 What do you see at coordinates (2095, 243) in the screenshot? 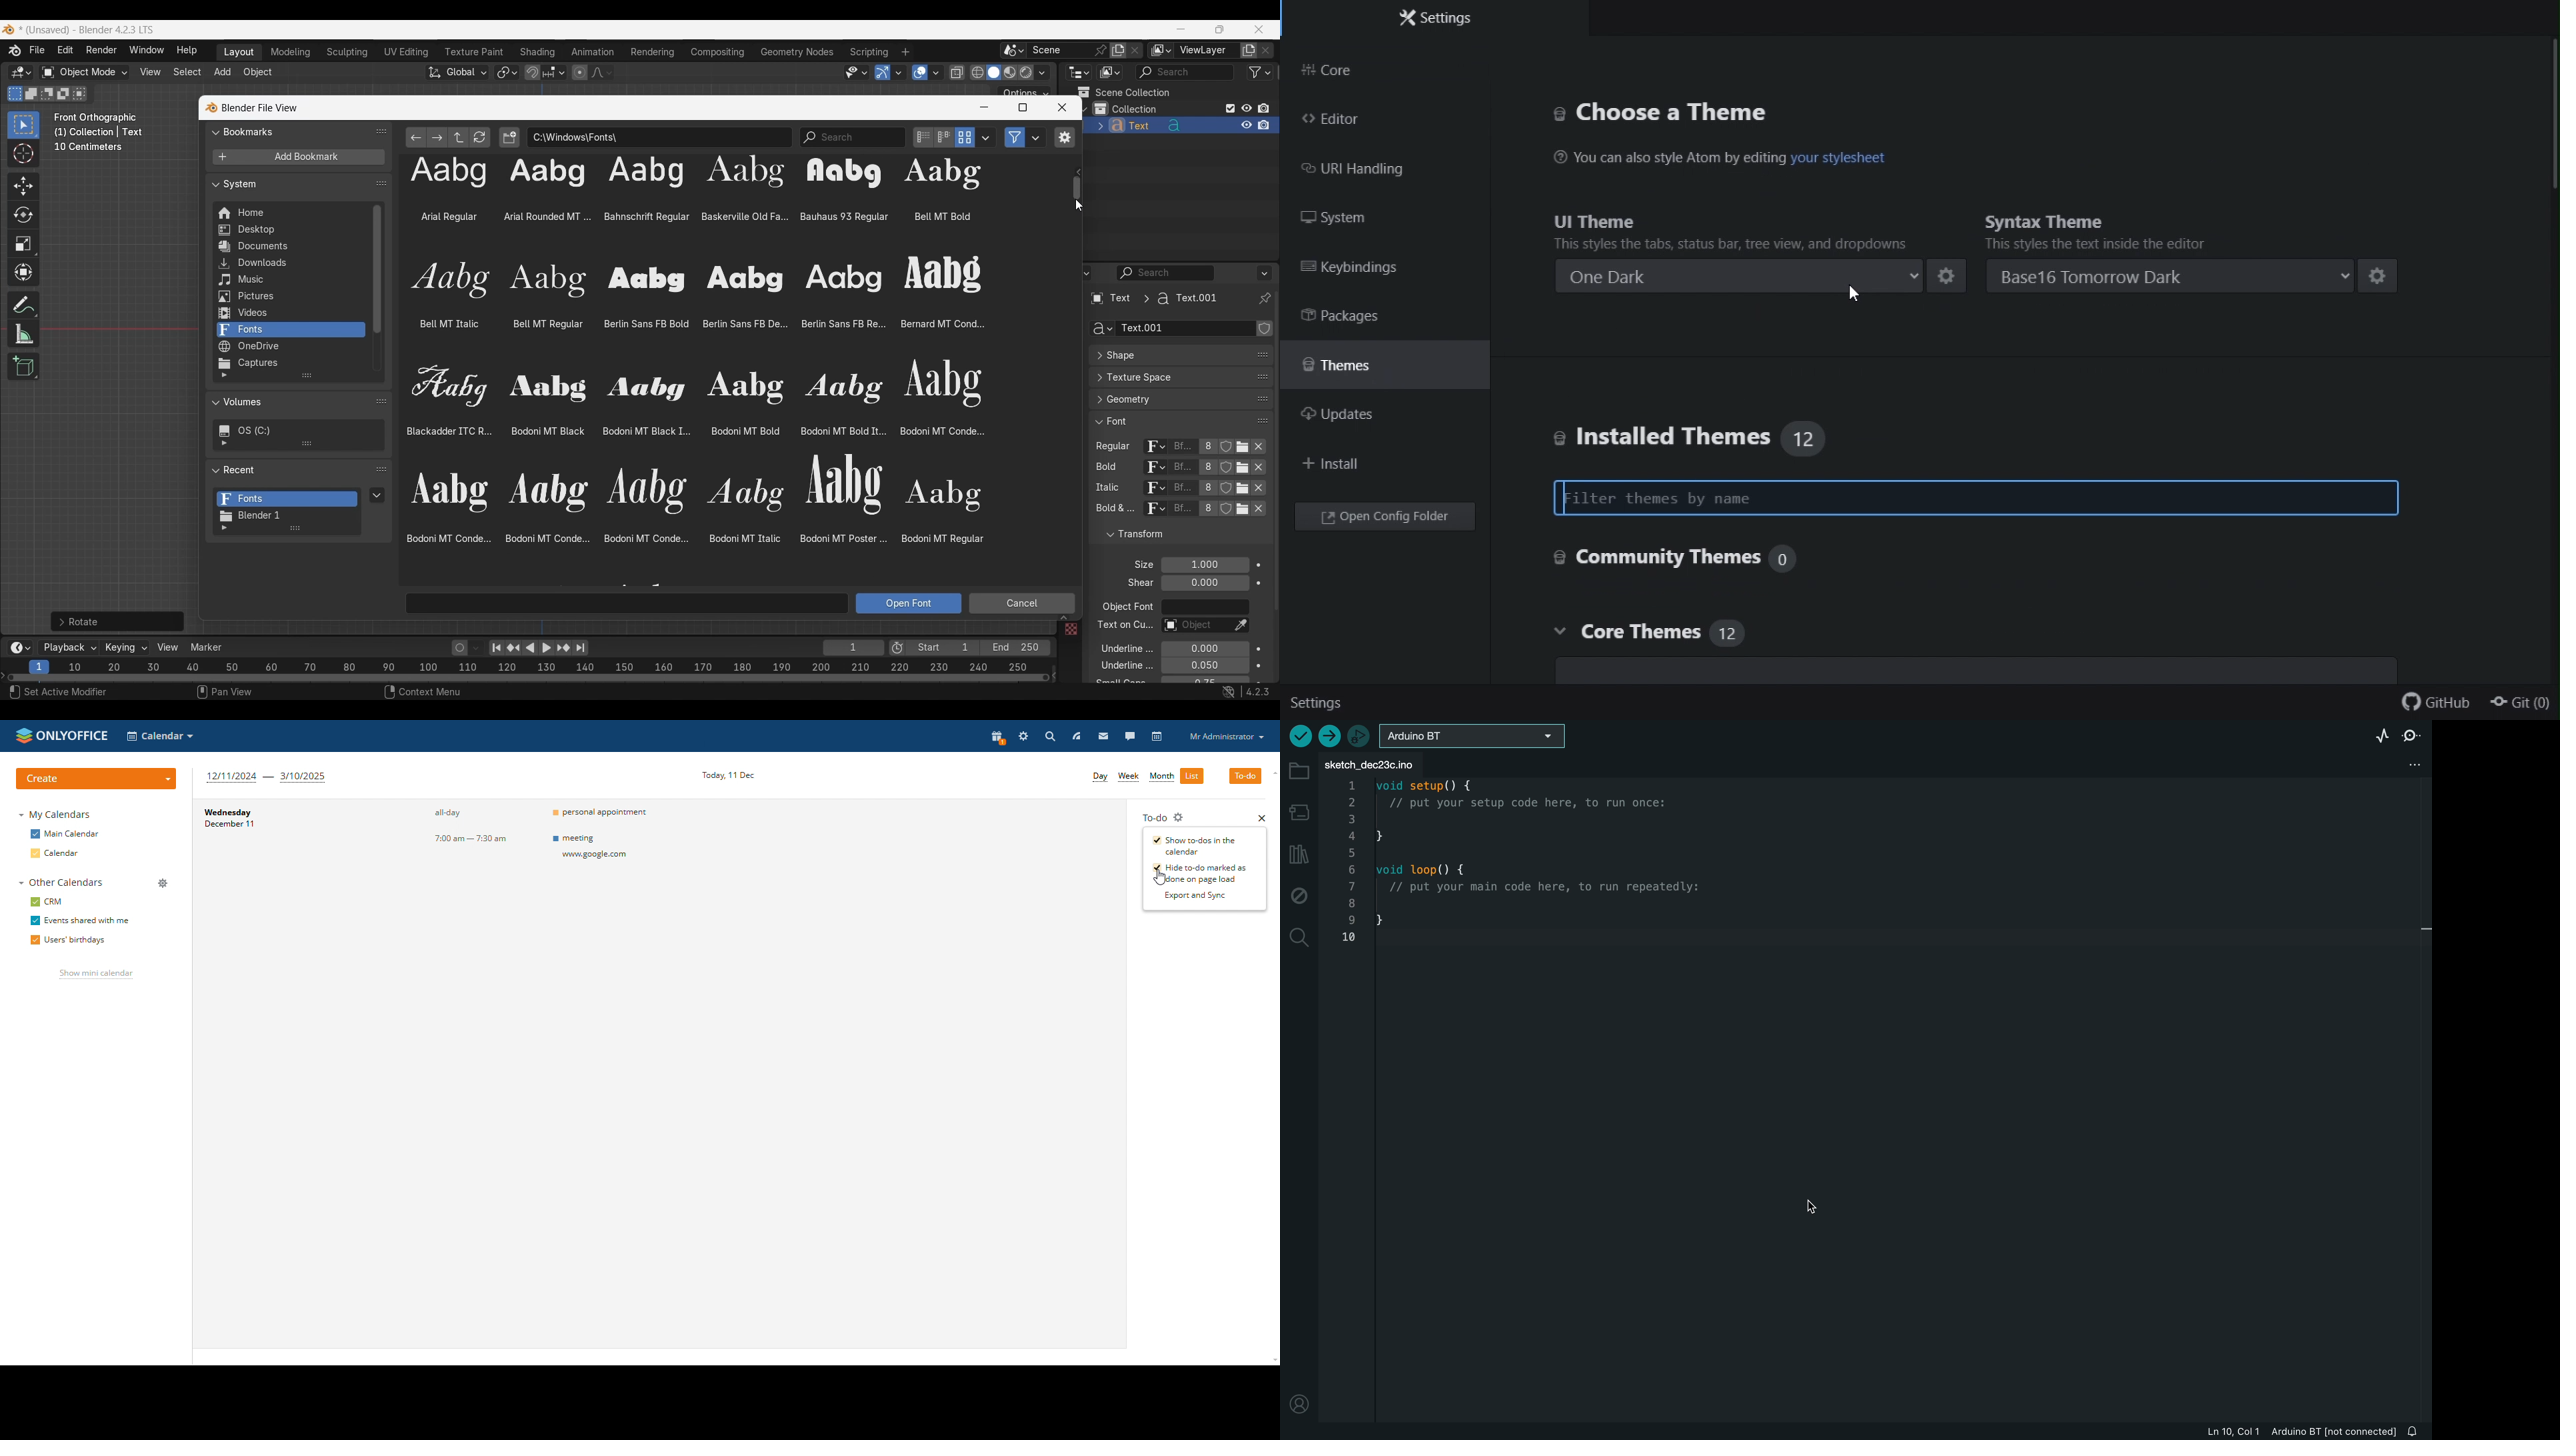
I see `This styles the text inside the editor` at bounding box center [2095, 243].